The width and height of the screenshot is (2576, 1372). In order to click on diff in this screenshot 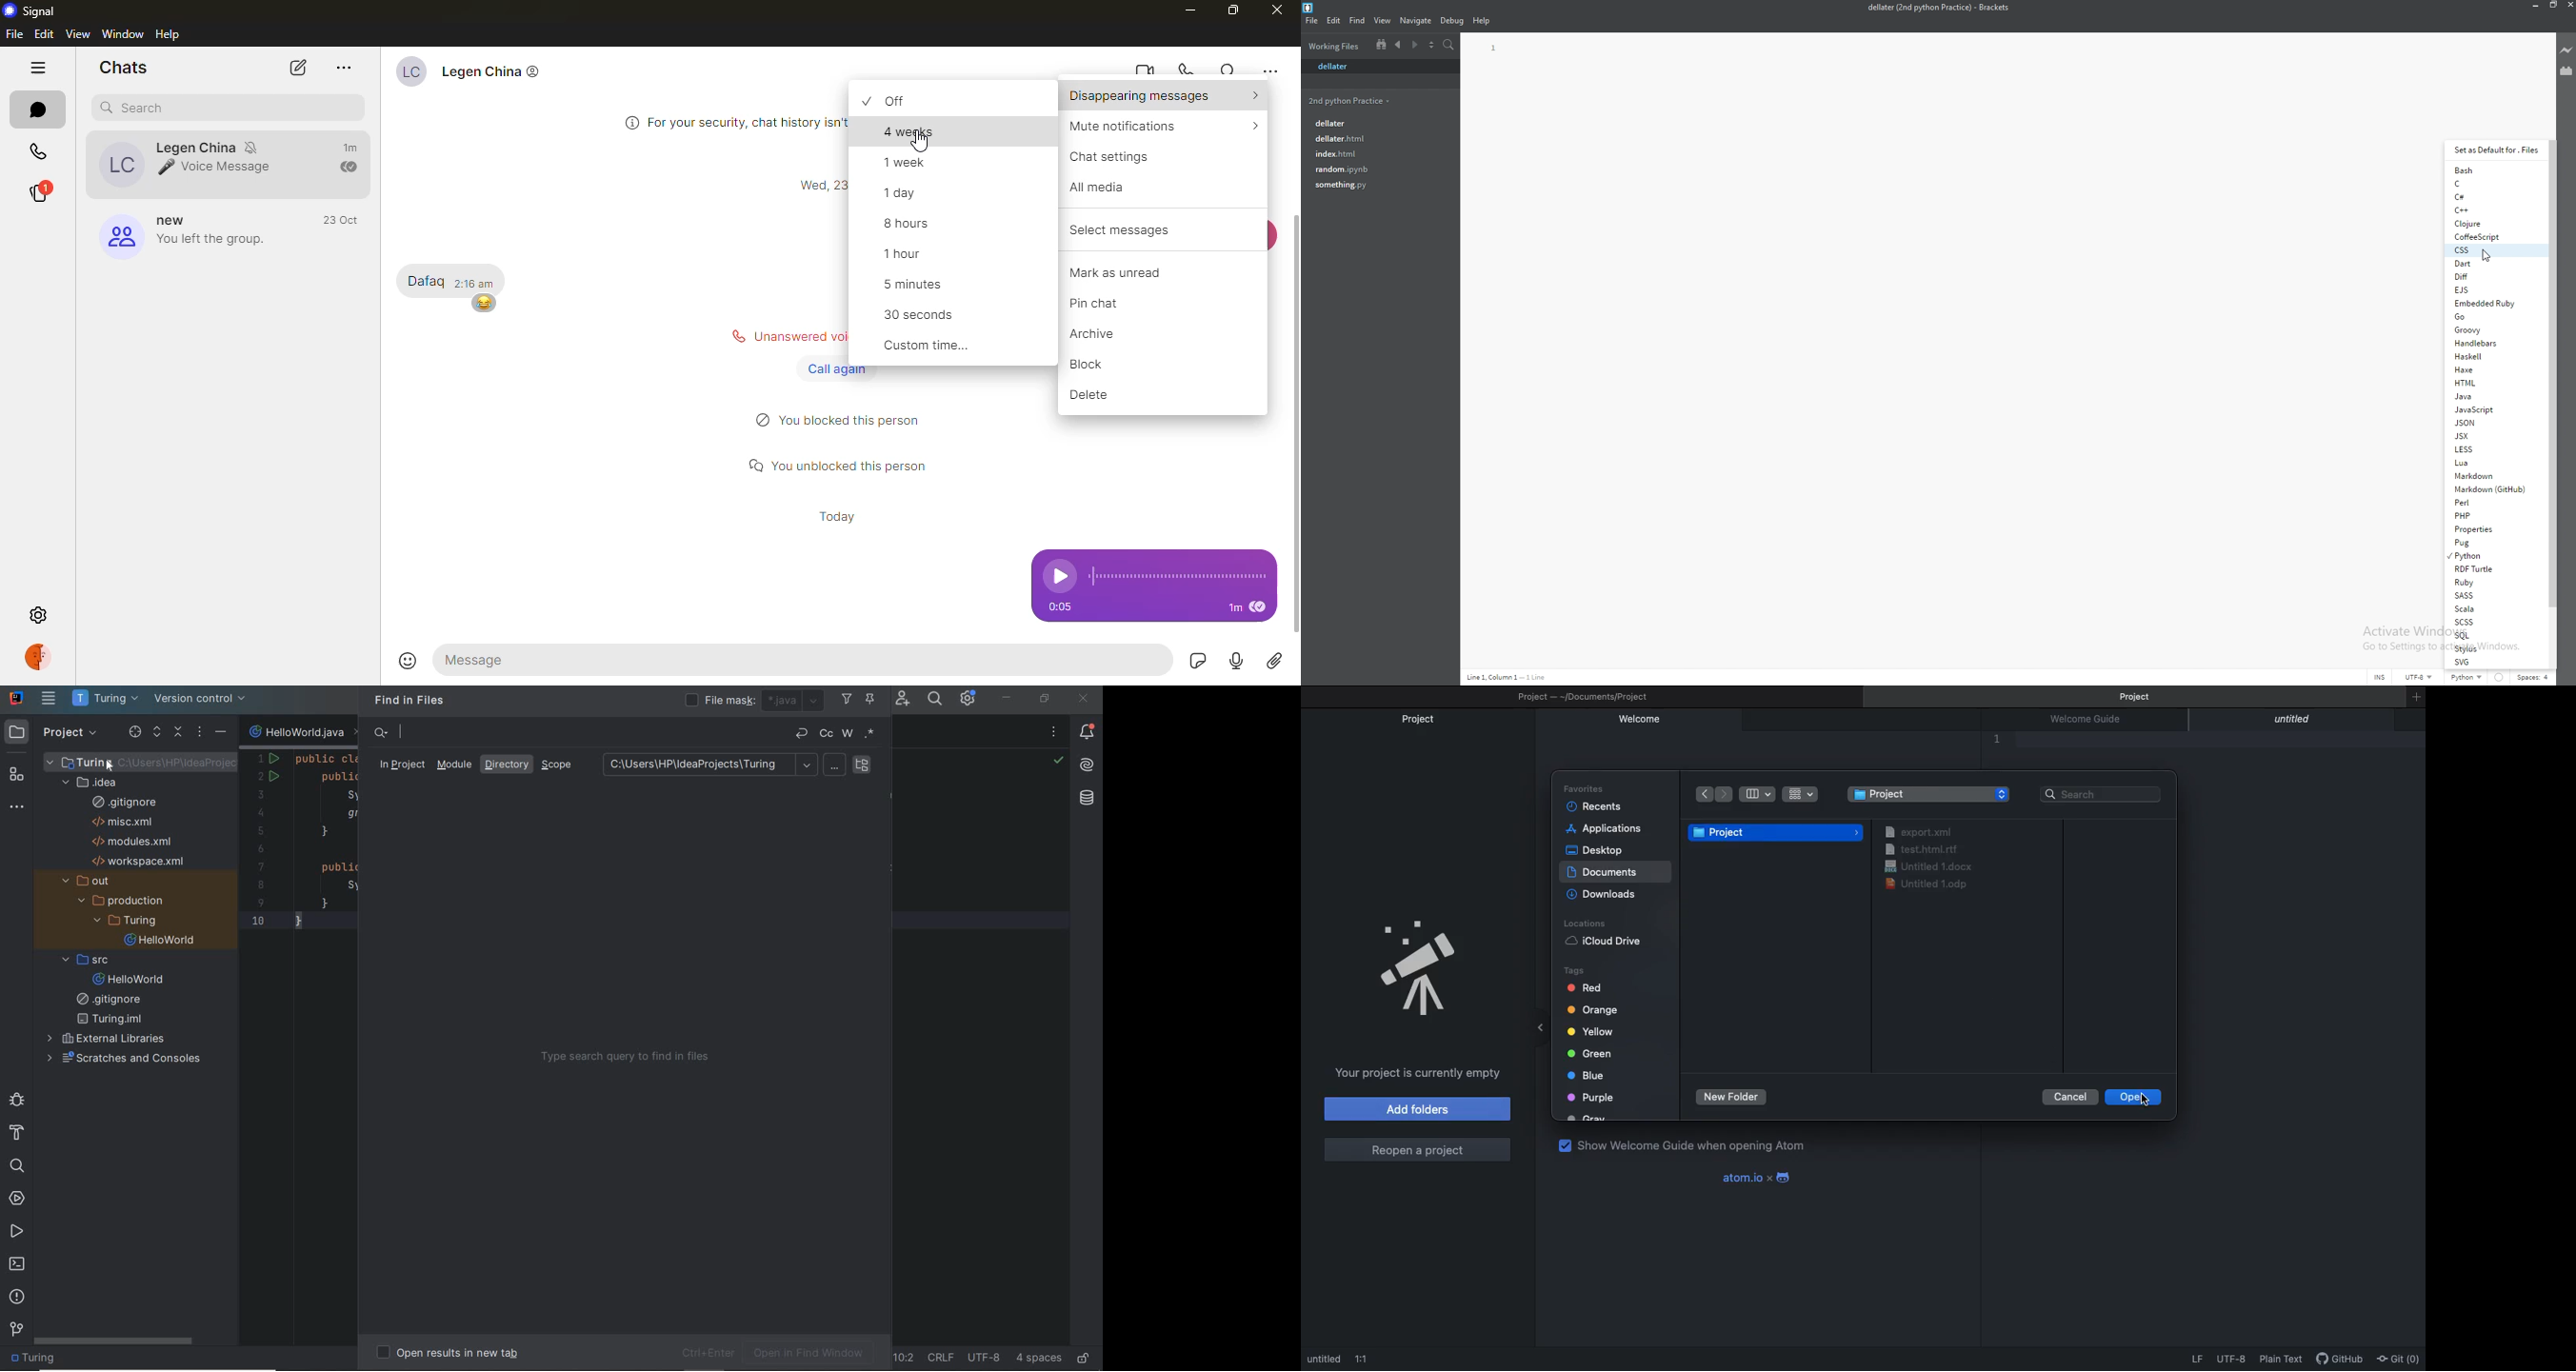, I will do `click(2493, 276)`.